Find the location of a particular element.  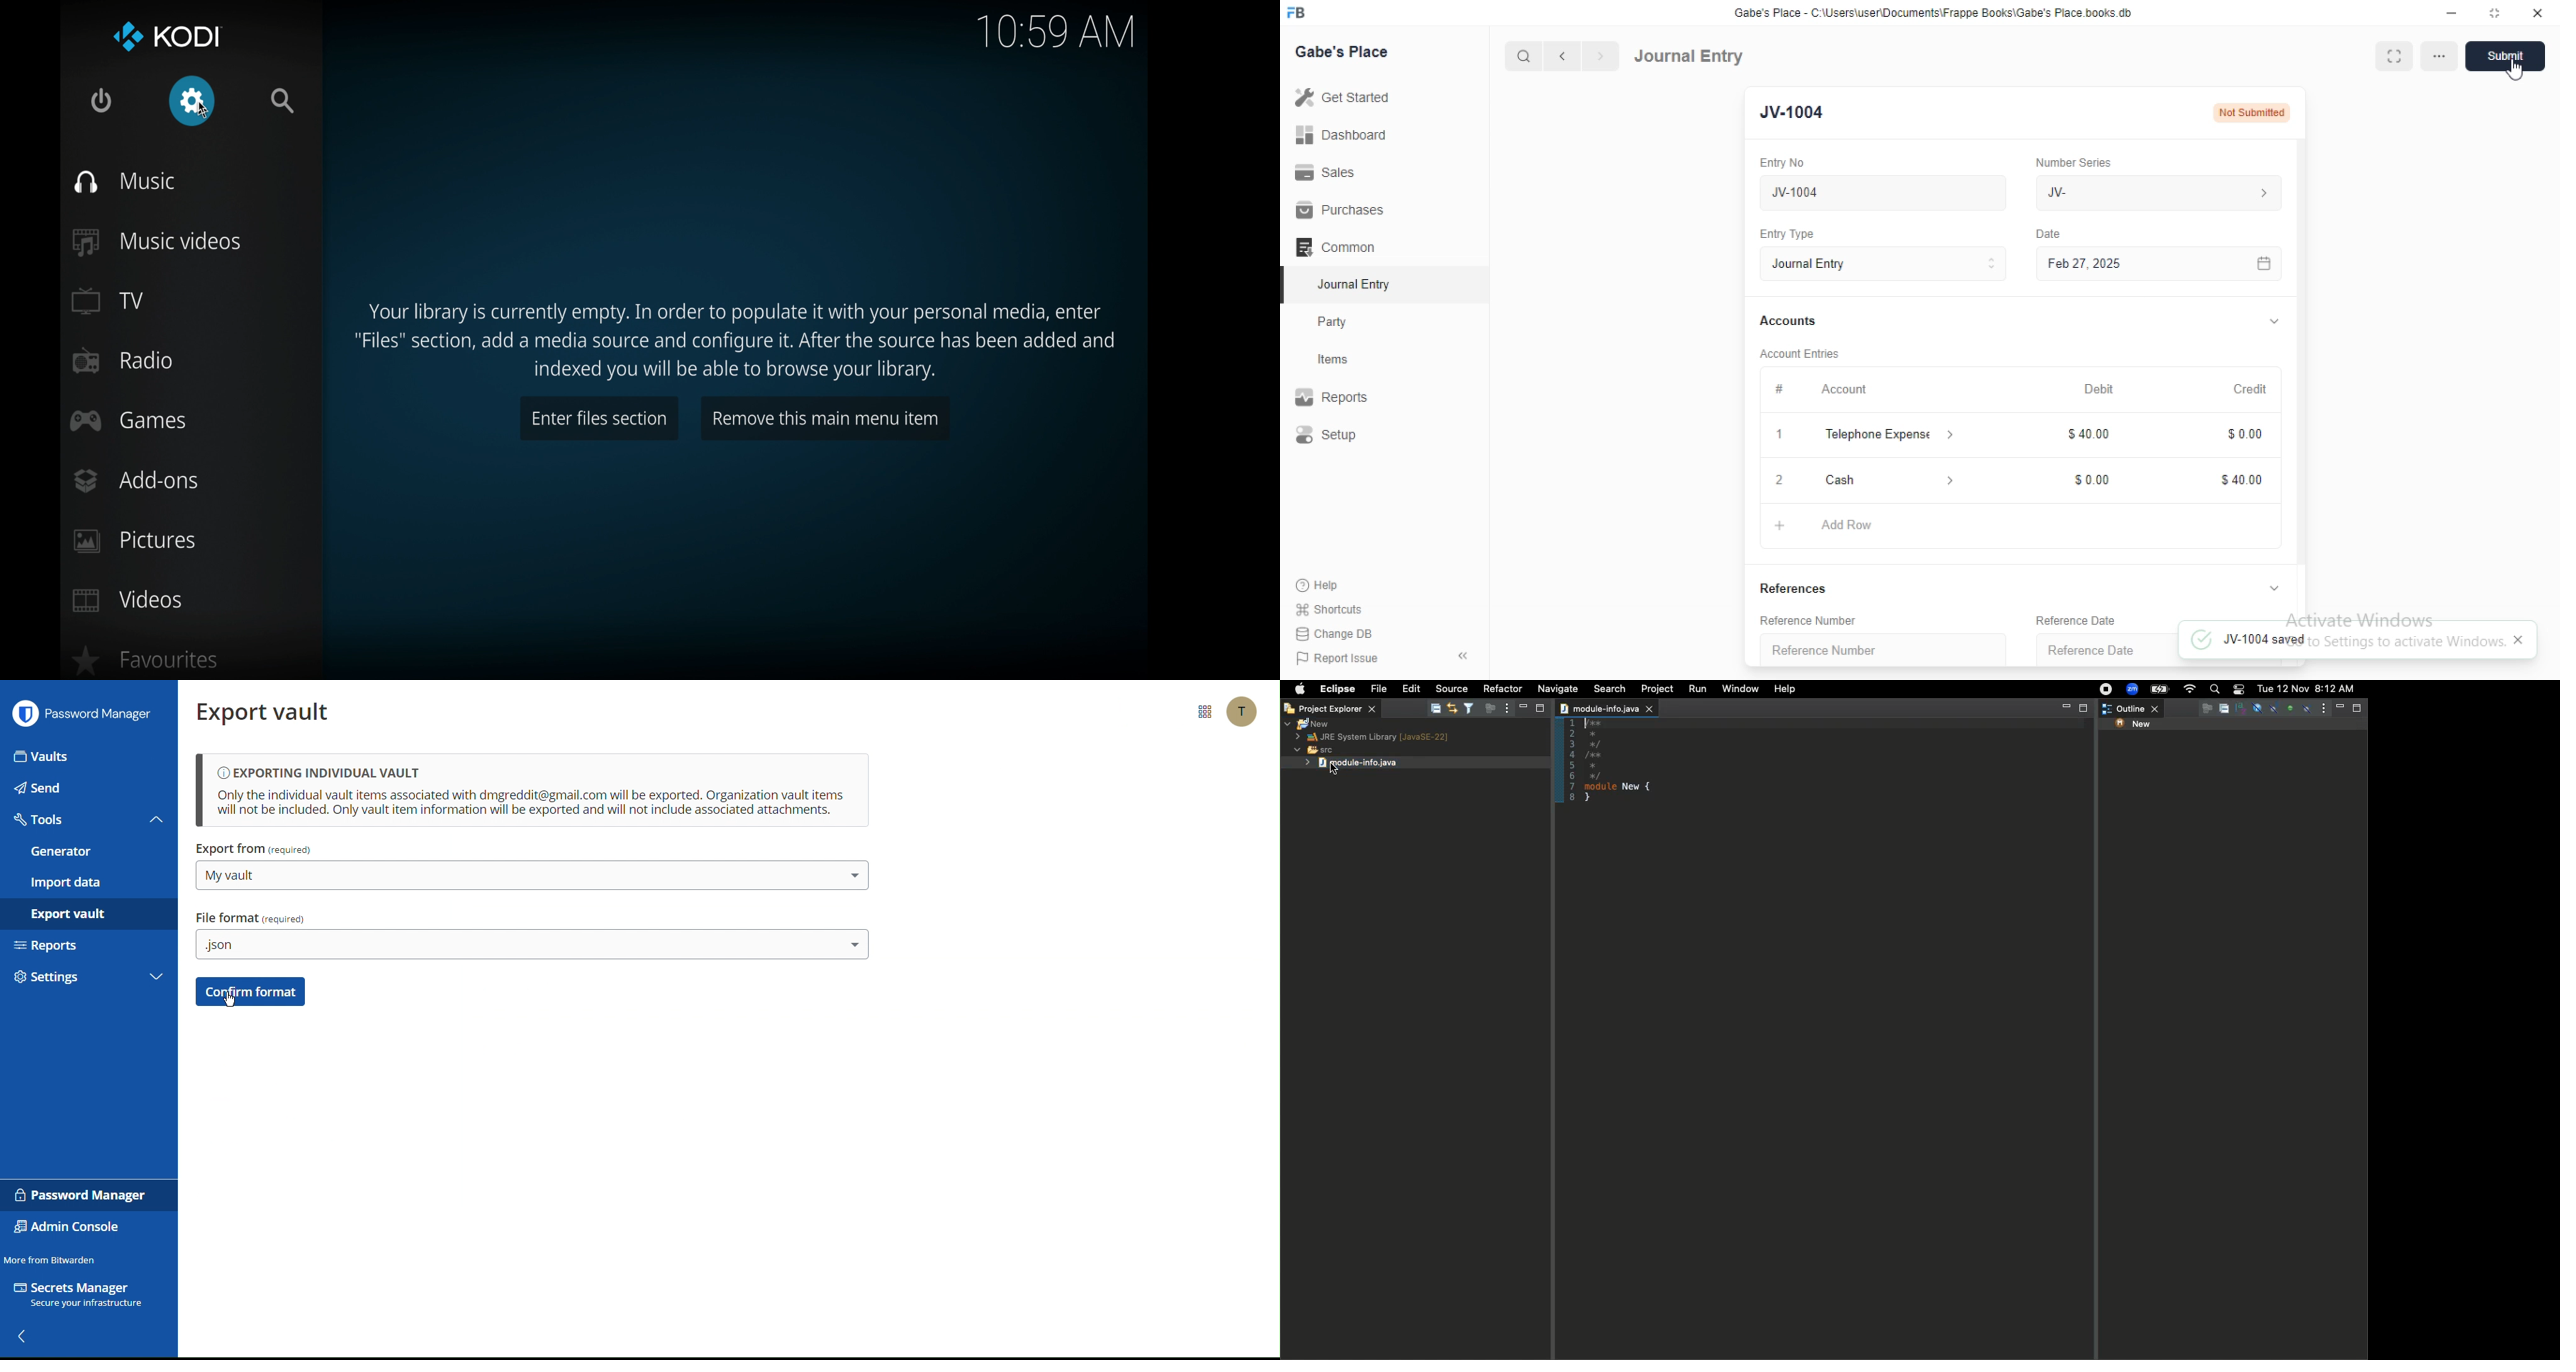

Journal Entry is located at coordinates (1350, 284).